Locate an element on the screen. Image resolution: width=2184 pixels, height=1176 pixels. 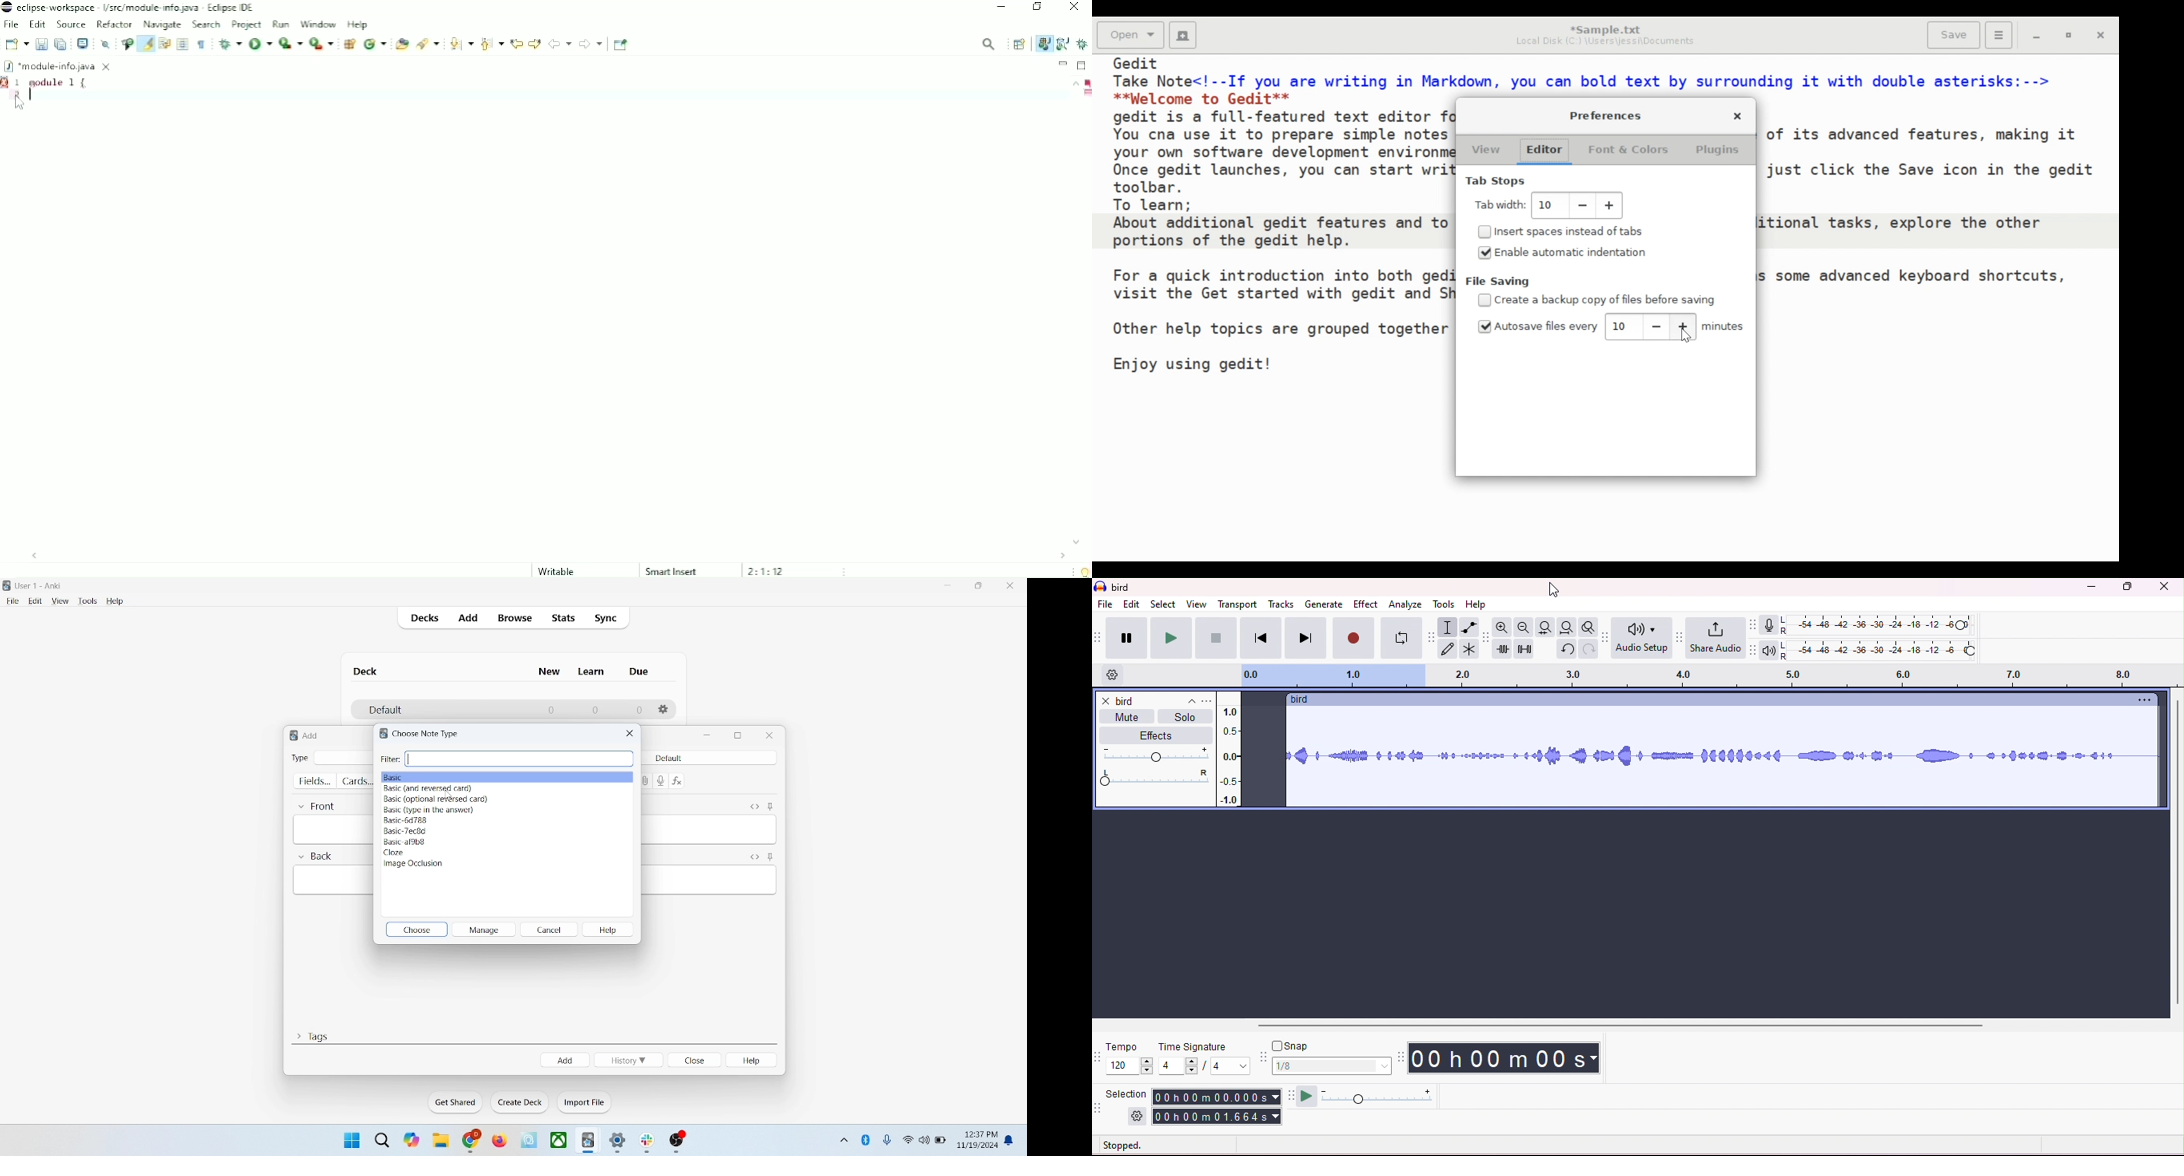
cursor is located at coordinates (450, 796).